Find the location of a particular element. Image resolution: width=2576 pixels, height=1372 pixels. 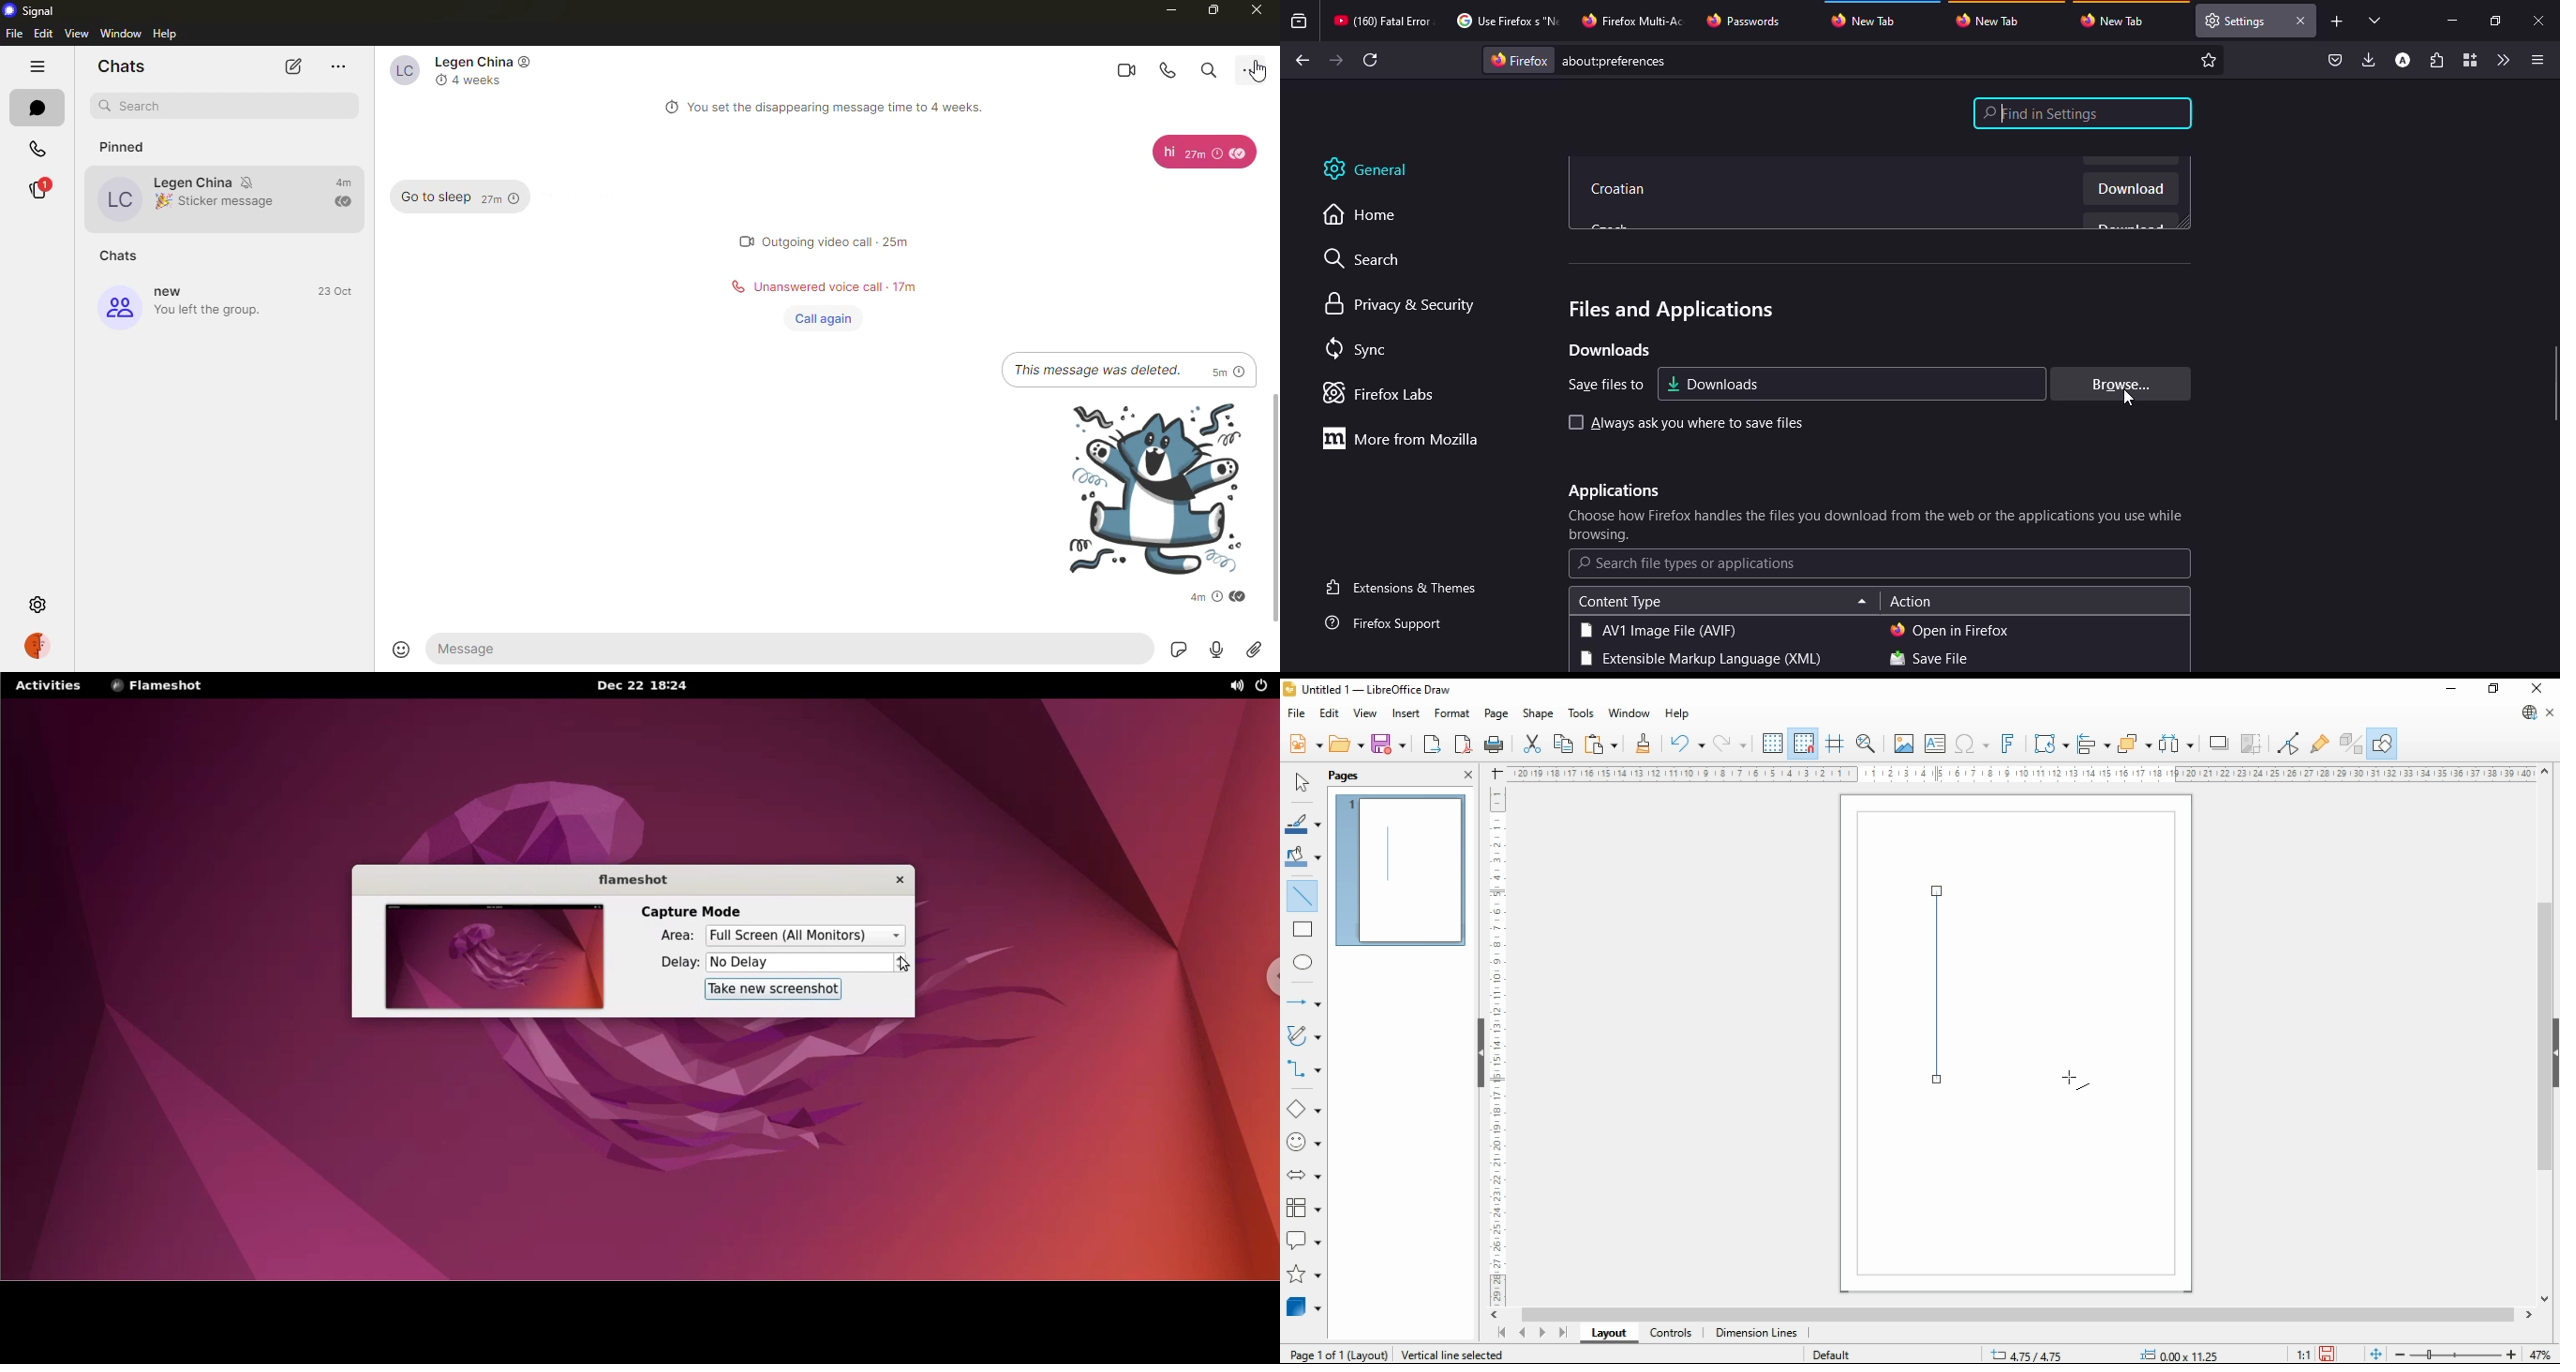

minimize is located at coordinates (2451, 689).